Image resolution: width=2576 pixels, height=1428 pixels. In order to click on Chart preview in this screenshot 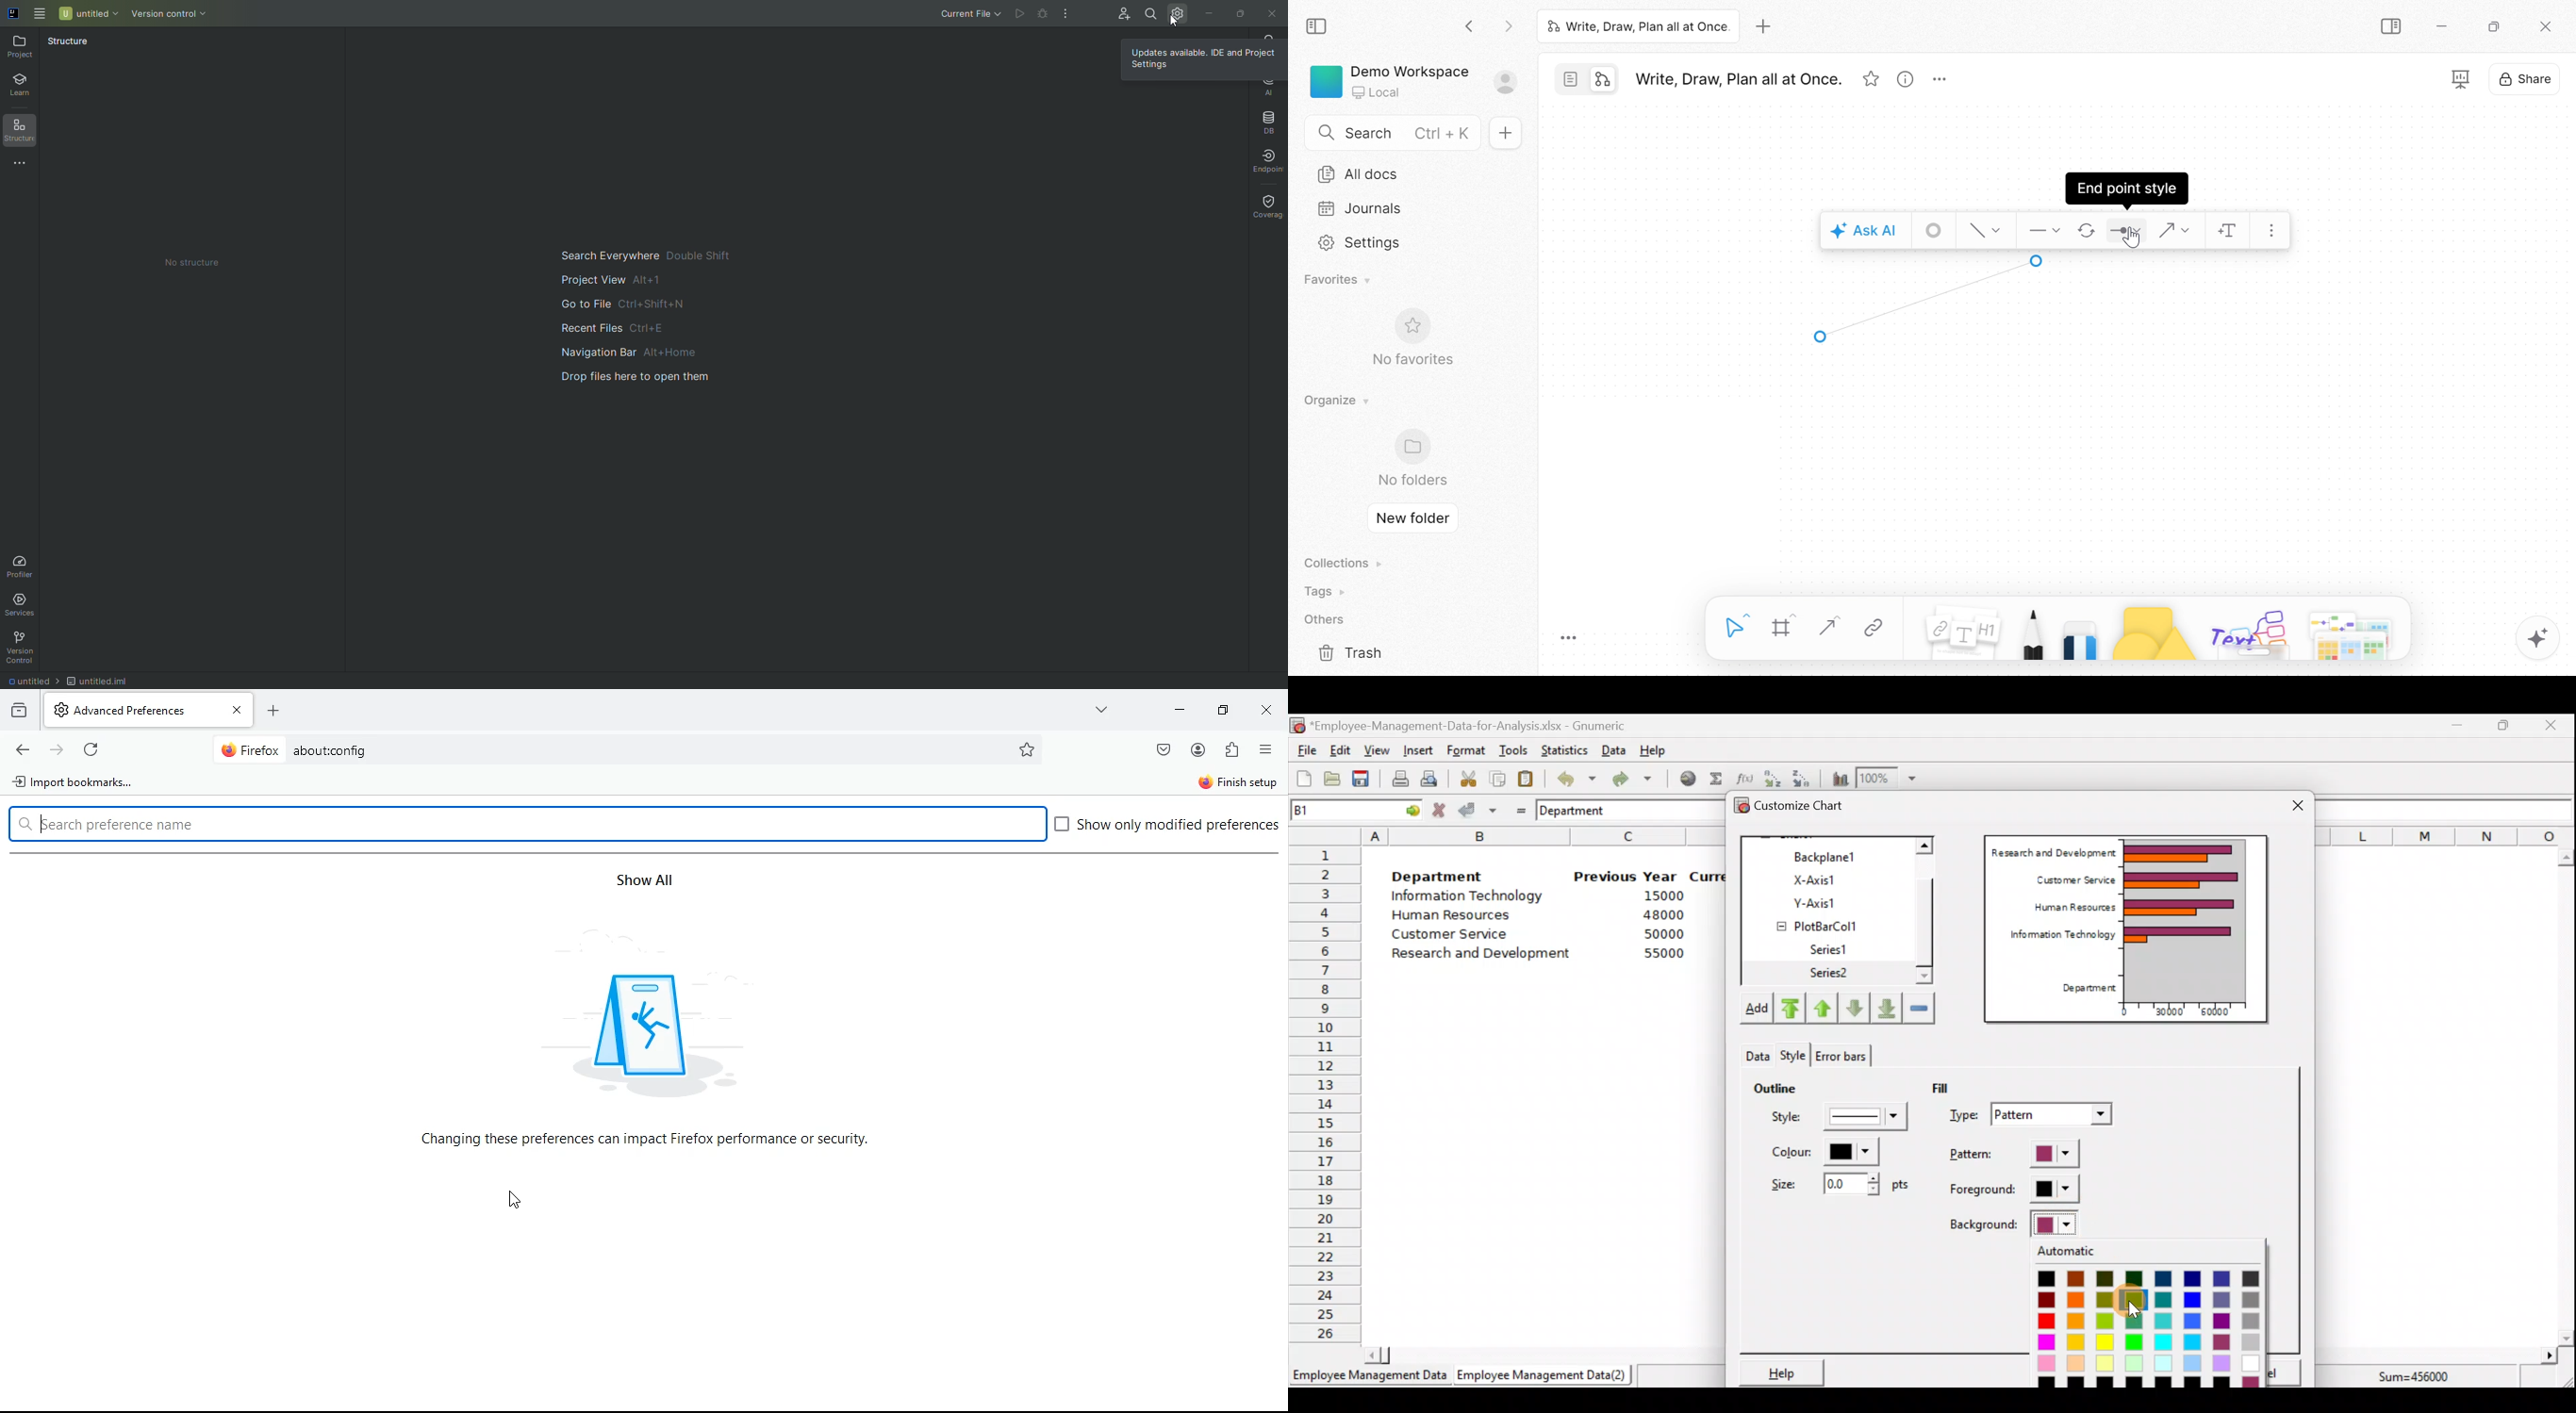, I will do `click(2194, 920)`.